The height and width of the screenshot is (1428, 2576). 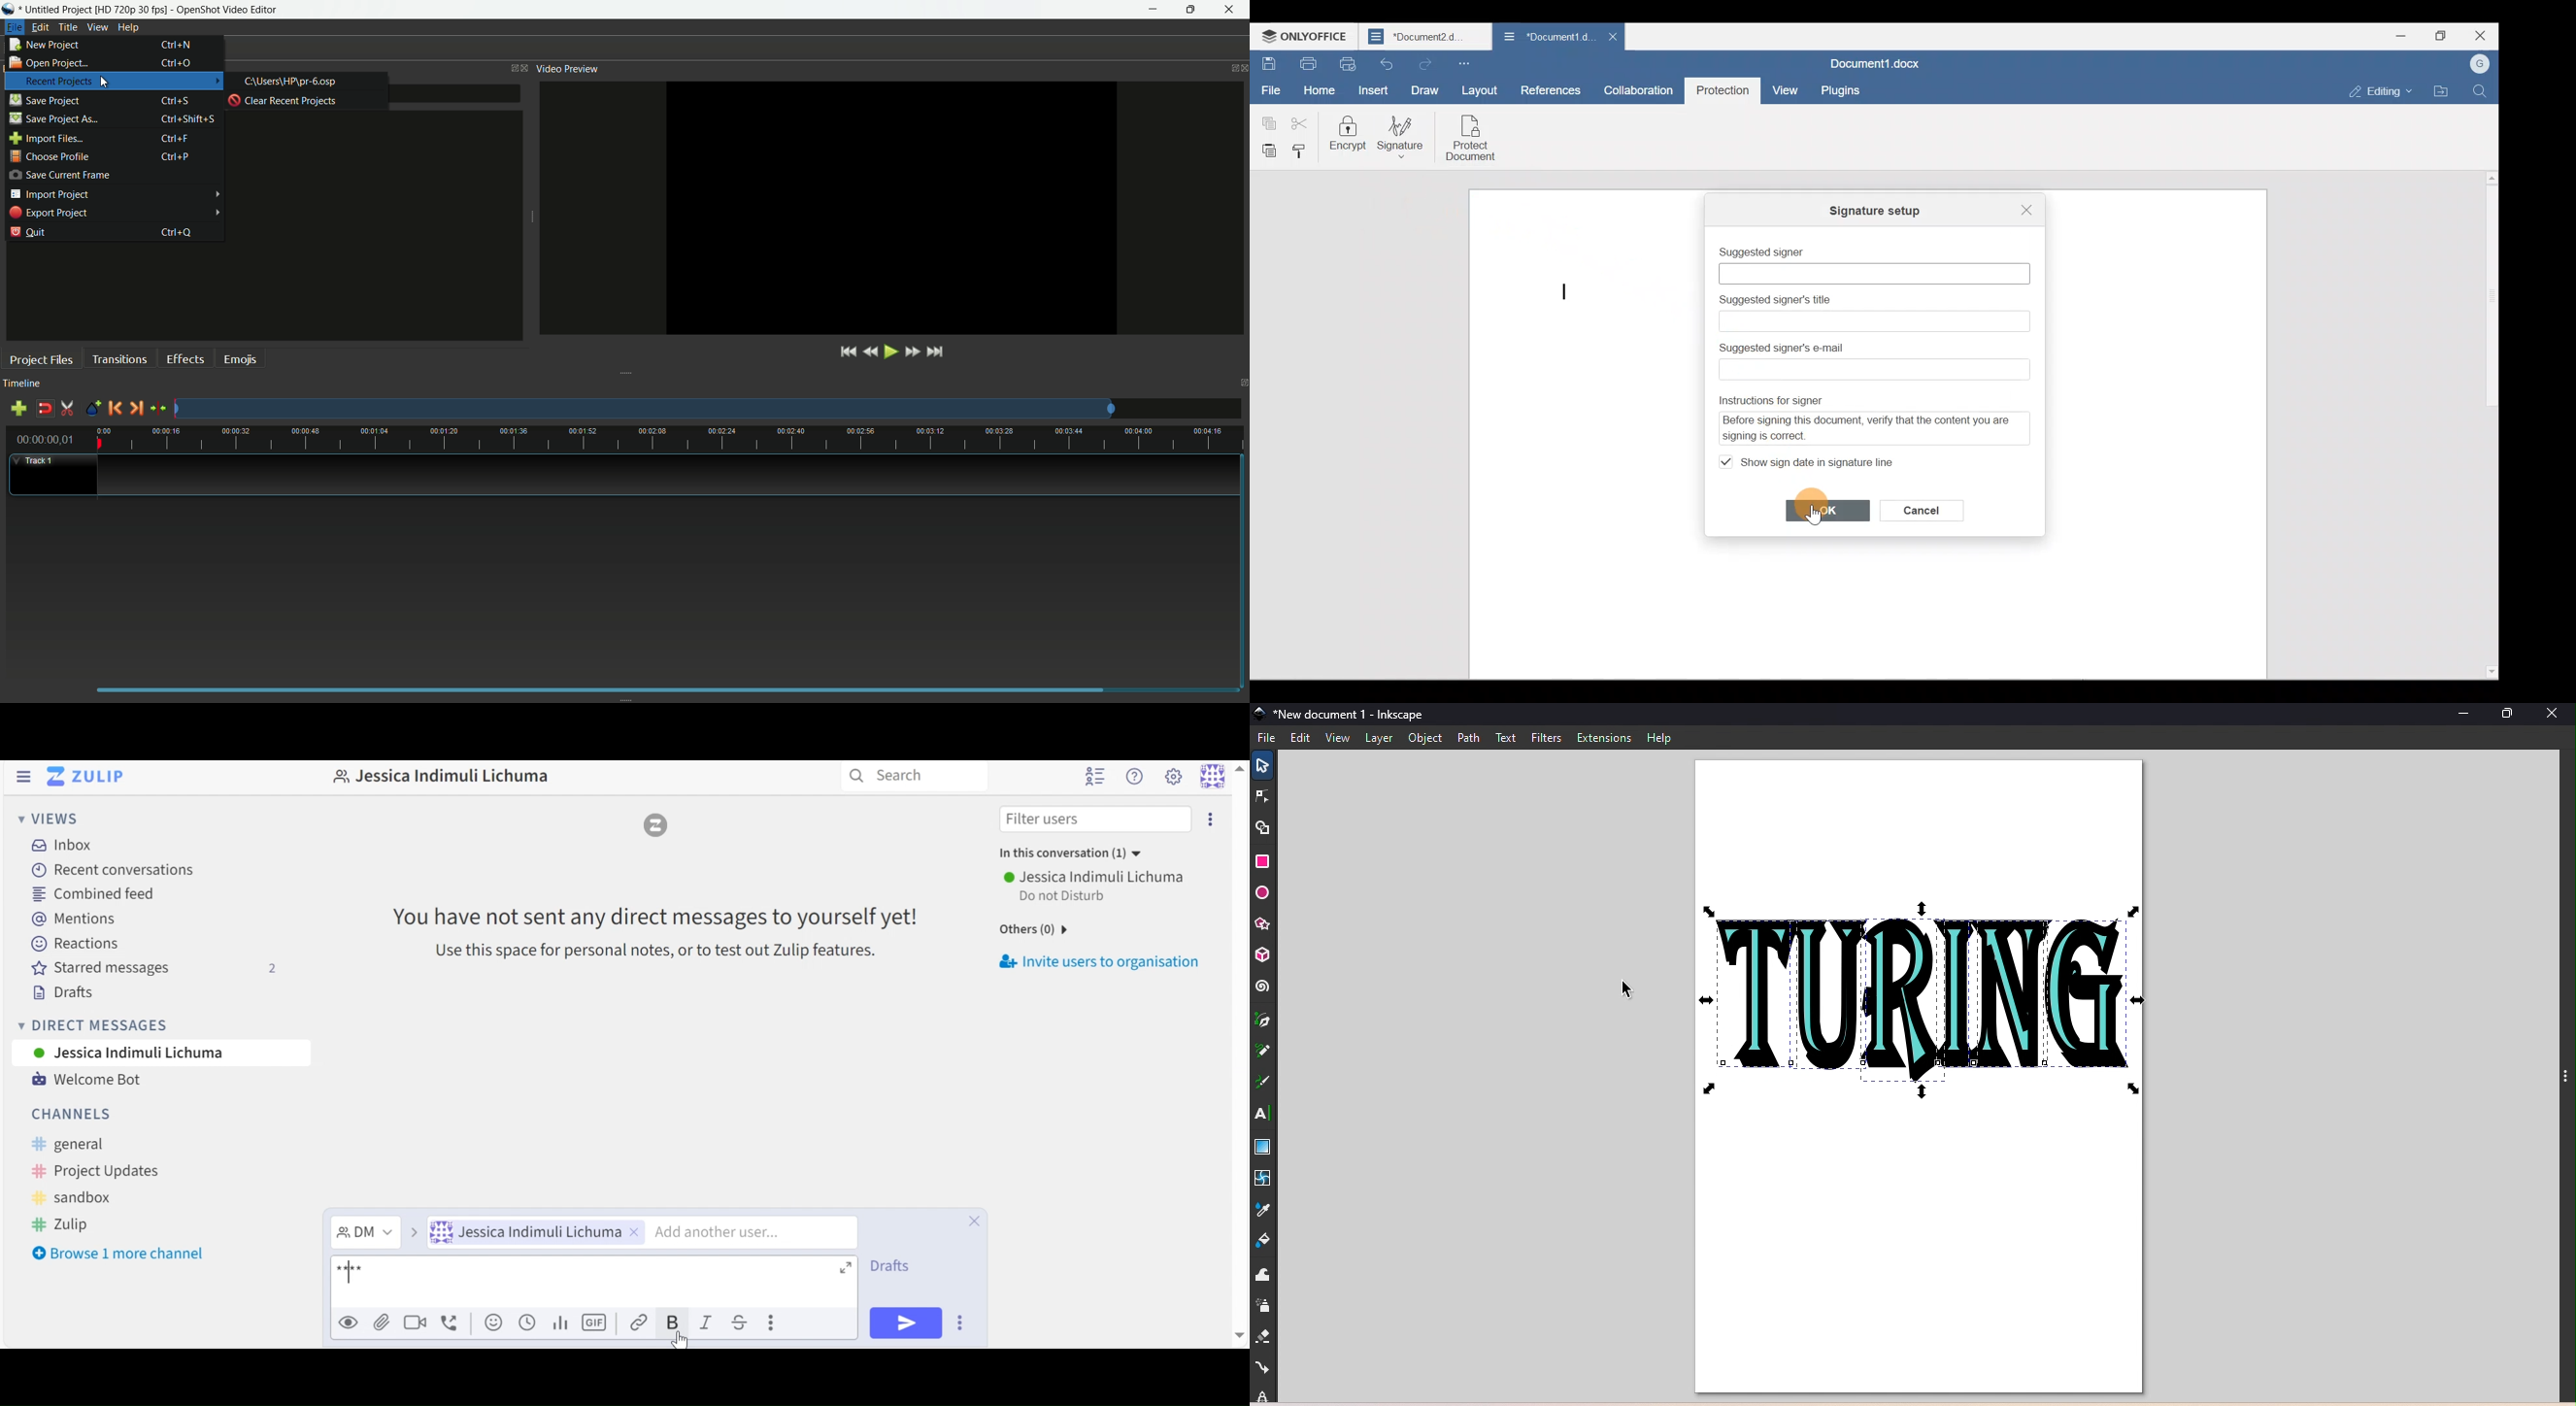 I want to click on Layer, so click(x=1381, y=740).